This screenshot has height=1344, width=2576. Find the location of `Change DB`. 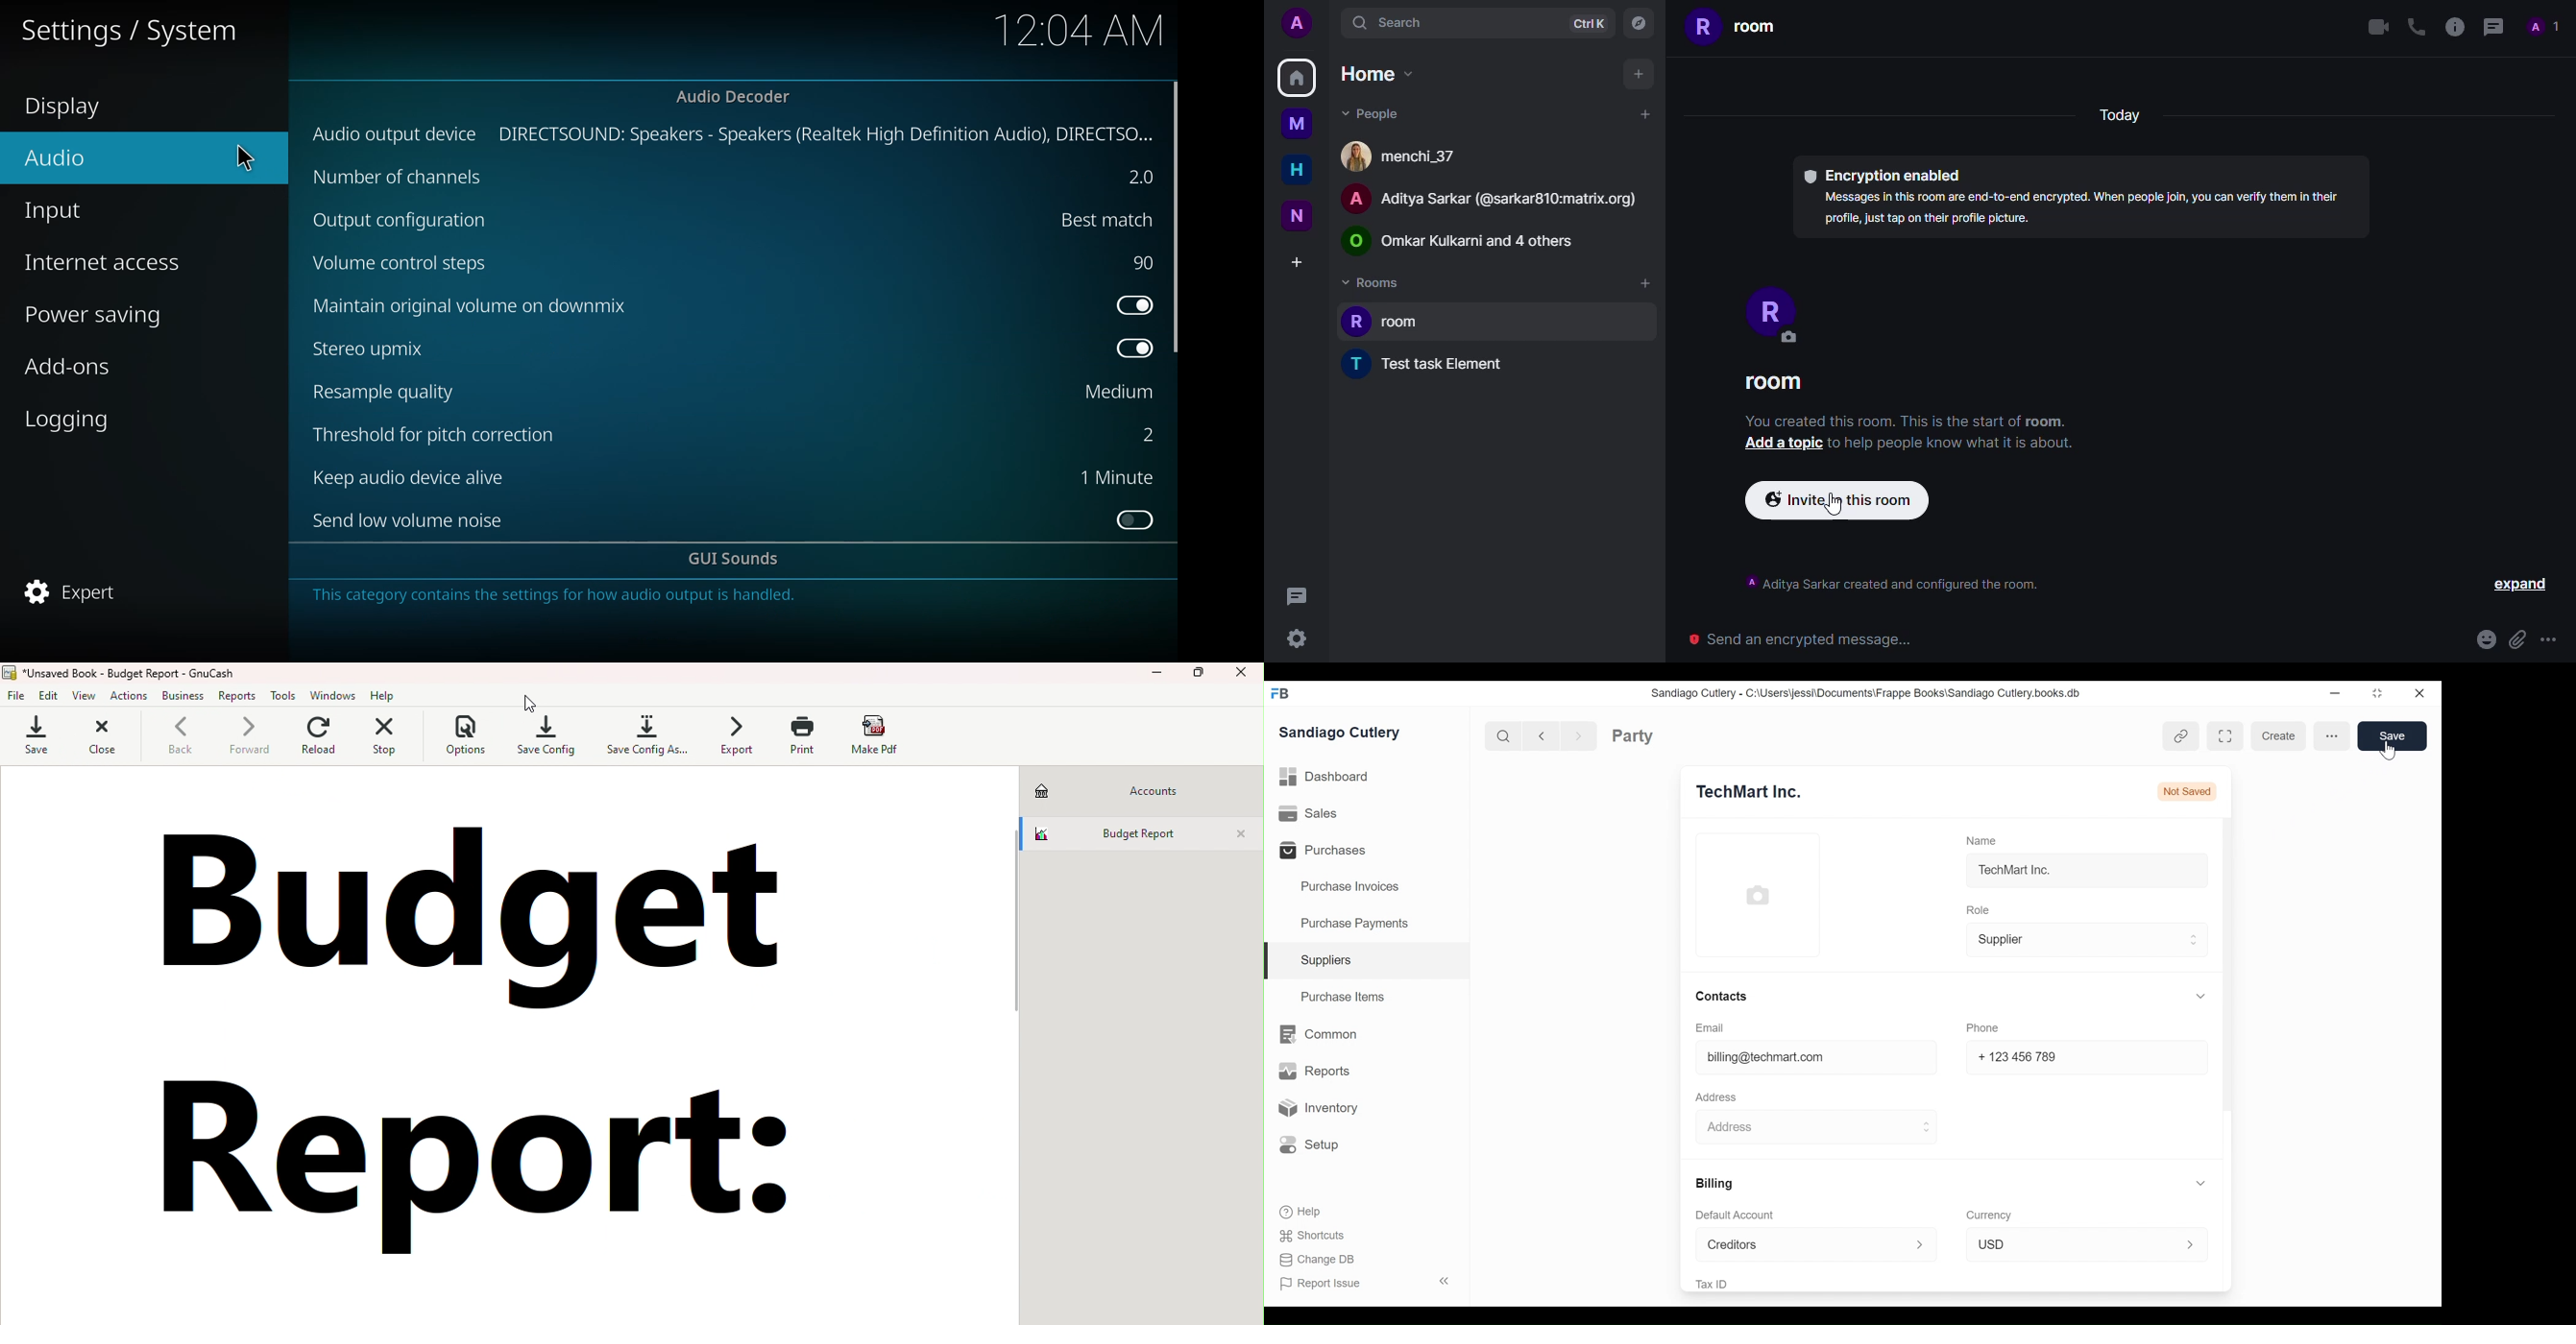

Change DB is located at coordinates (1322, 1259).